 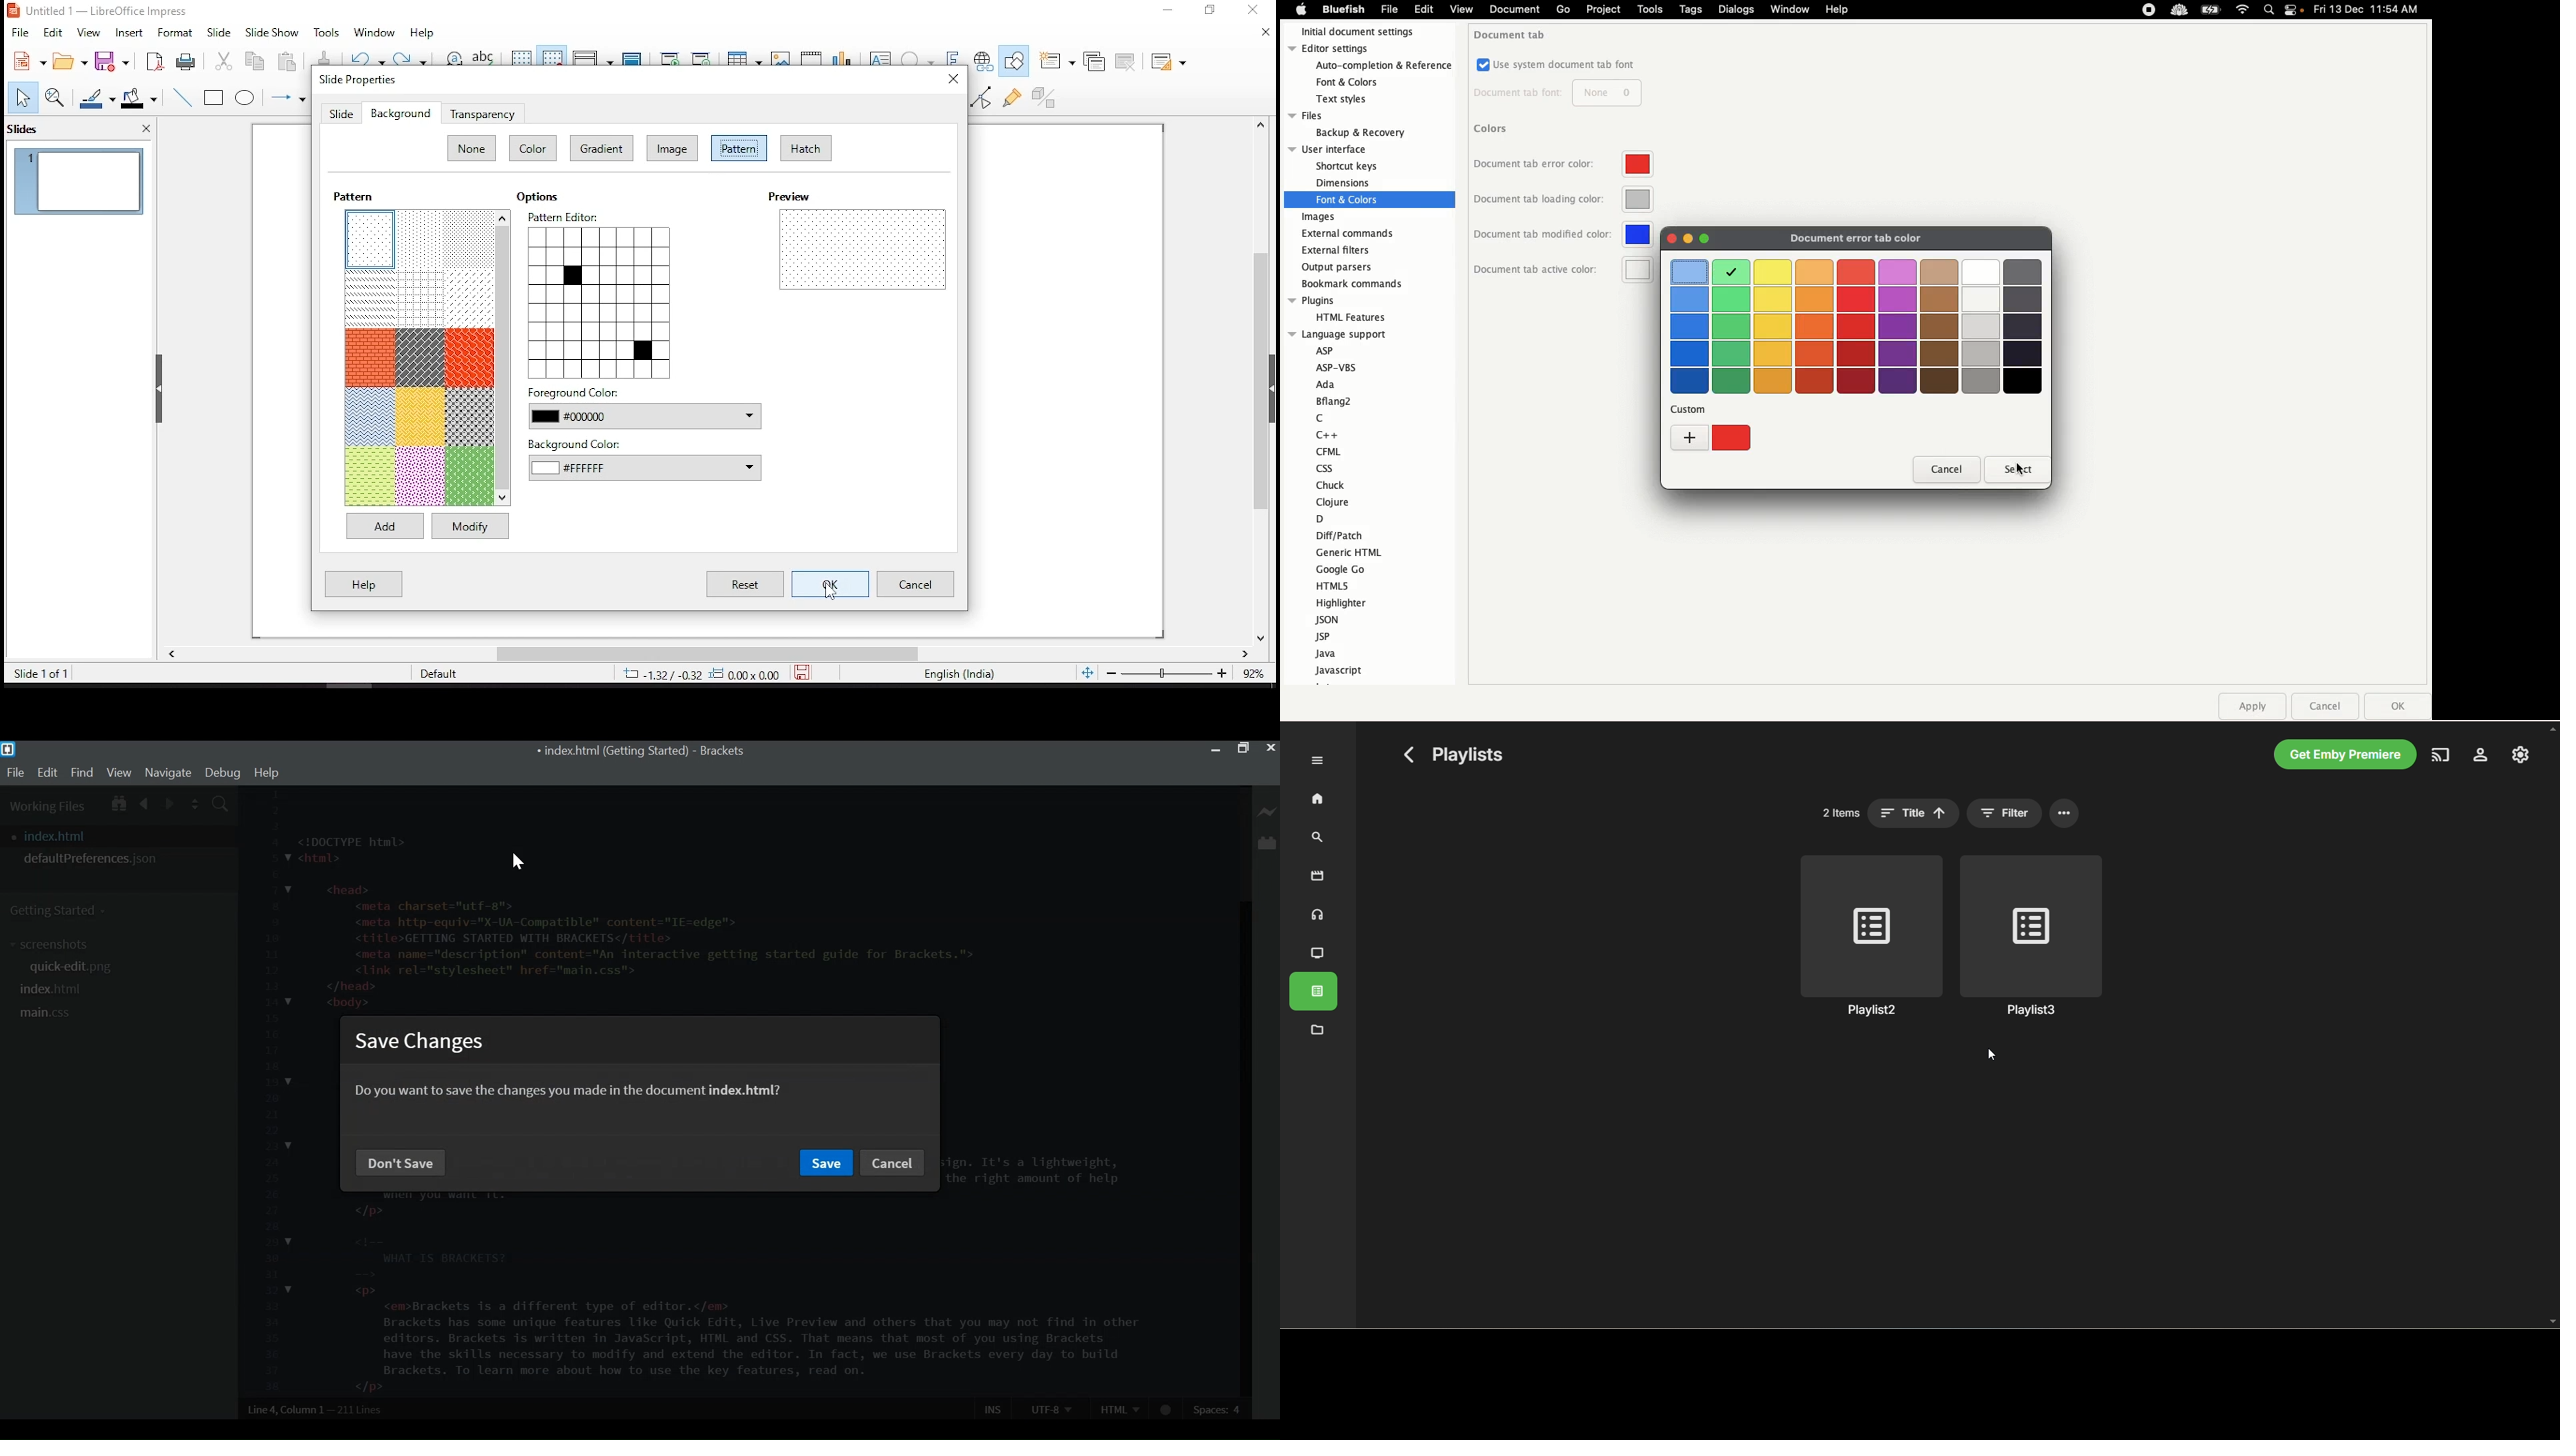 I want to click on help, so click(x=267, y=773).